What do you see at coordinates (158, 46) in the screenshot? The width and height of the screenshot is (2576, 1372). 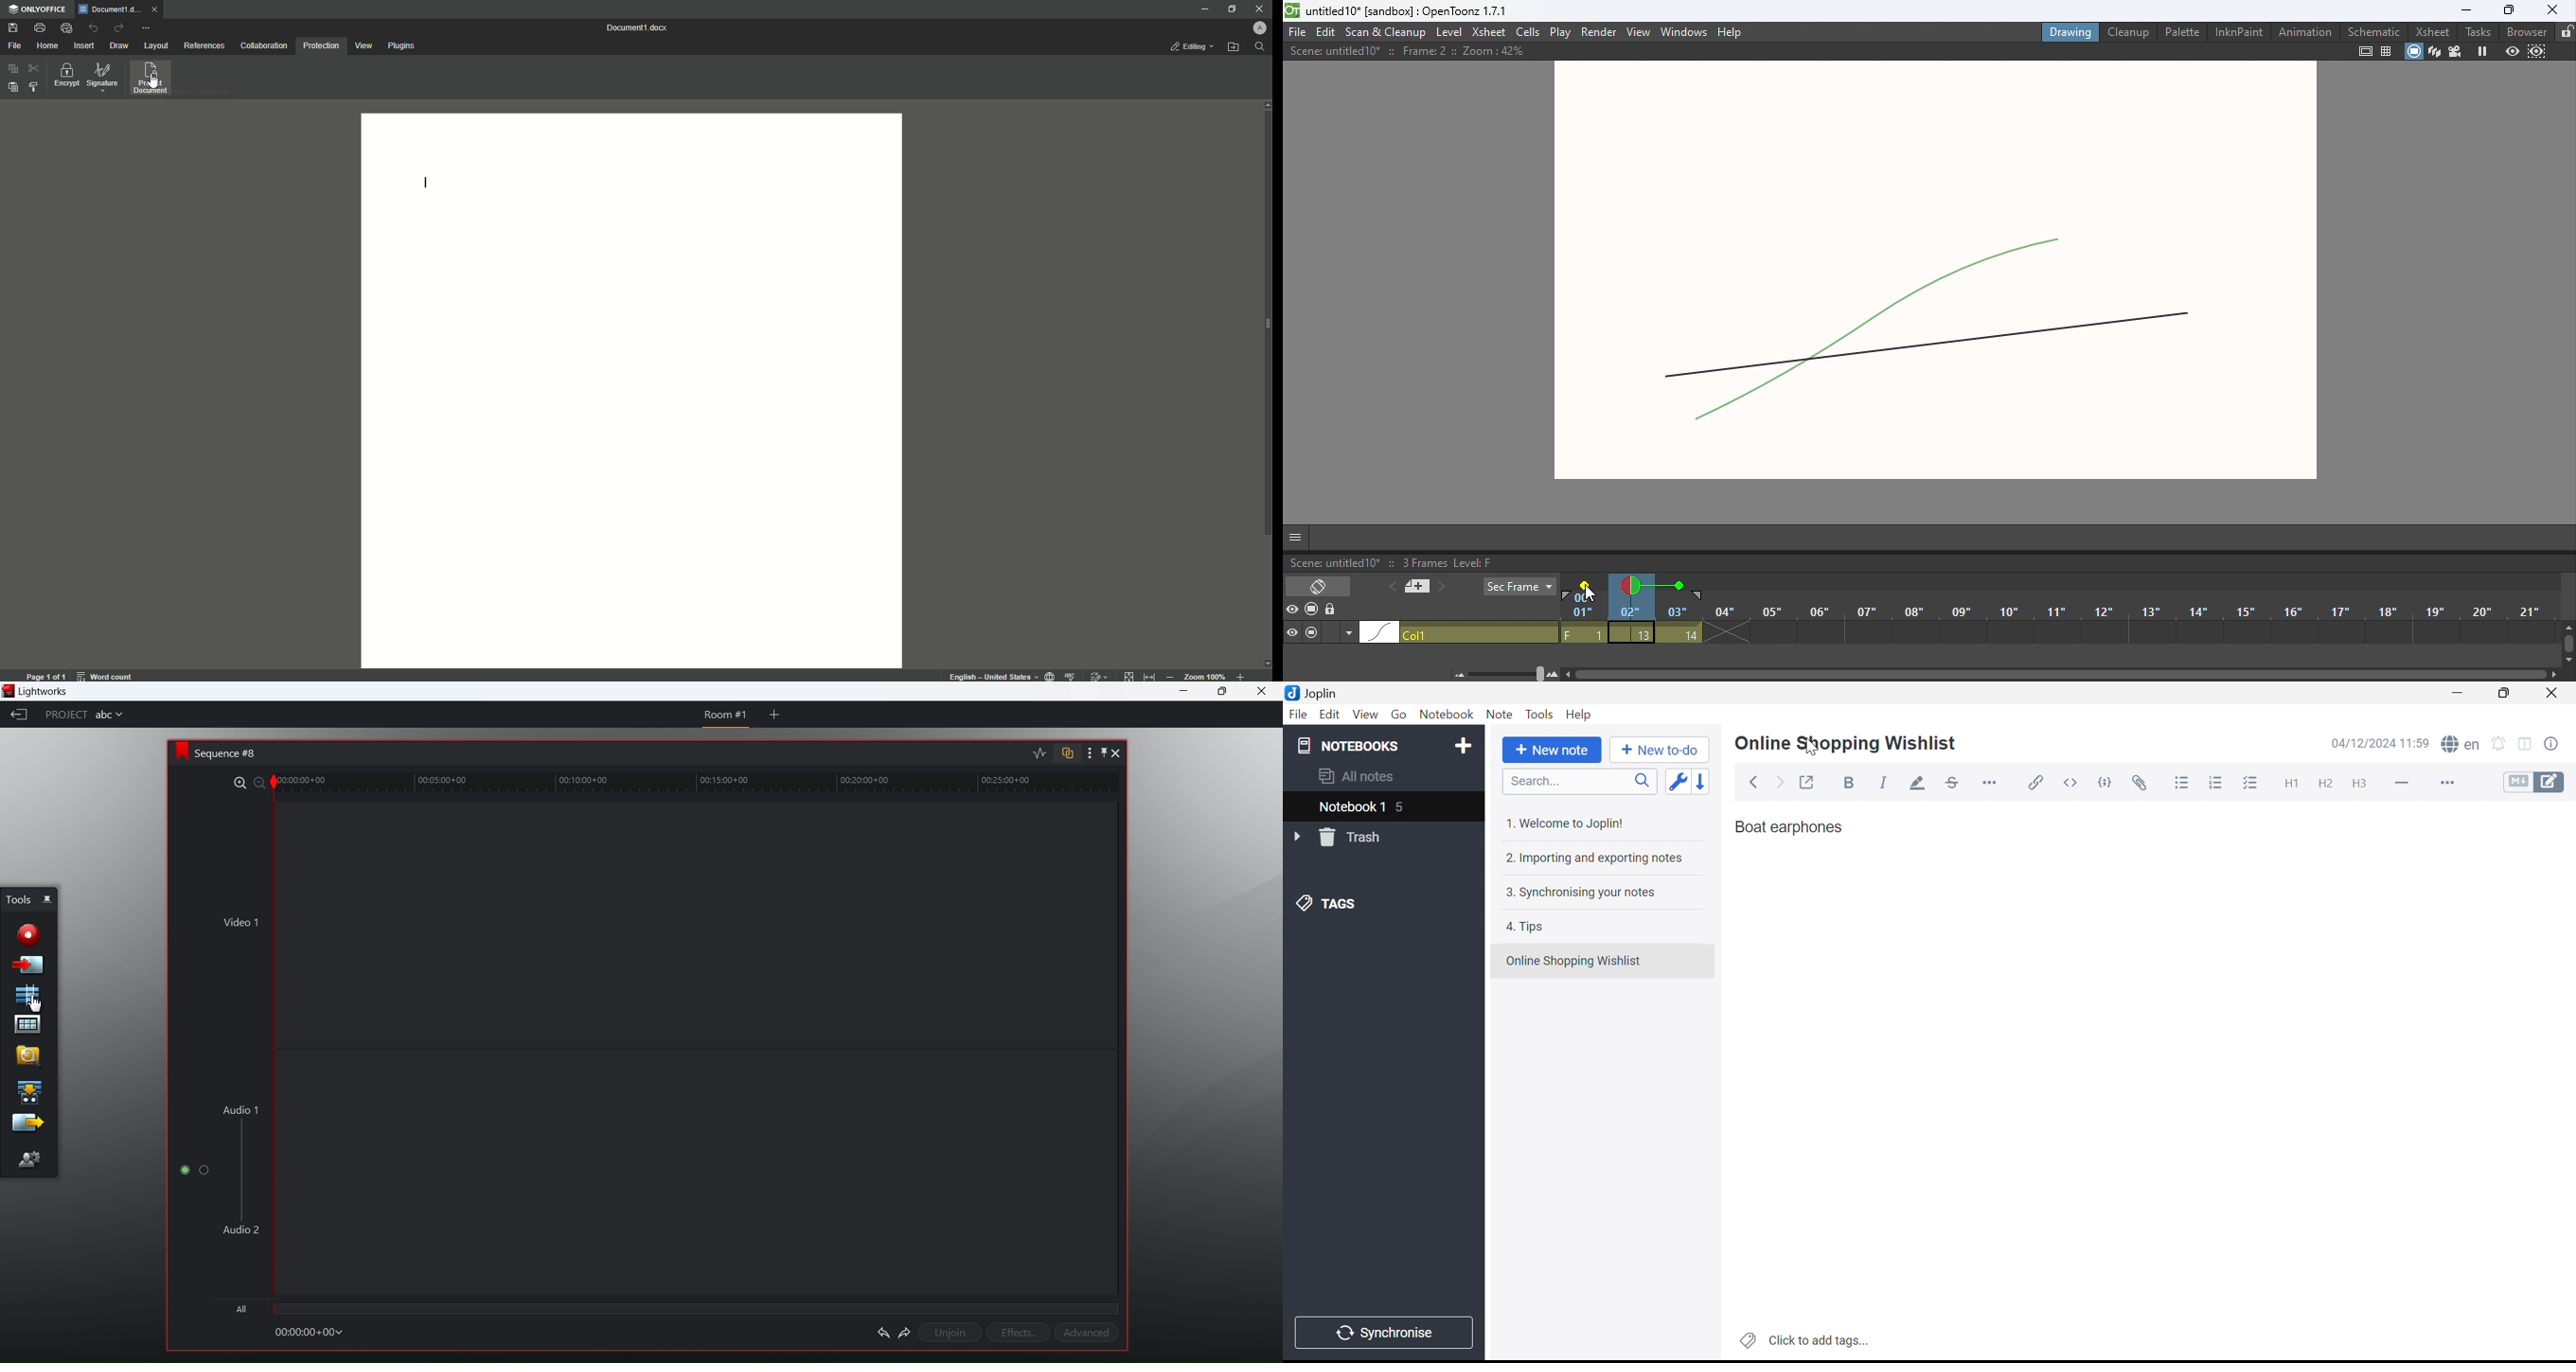 I see `Layout` at bounding box center [158, 46].